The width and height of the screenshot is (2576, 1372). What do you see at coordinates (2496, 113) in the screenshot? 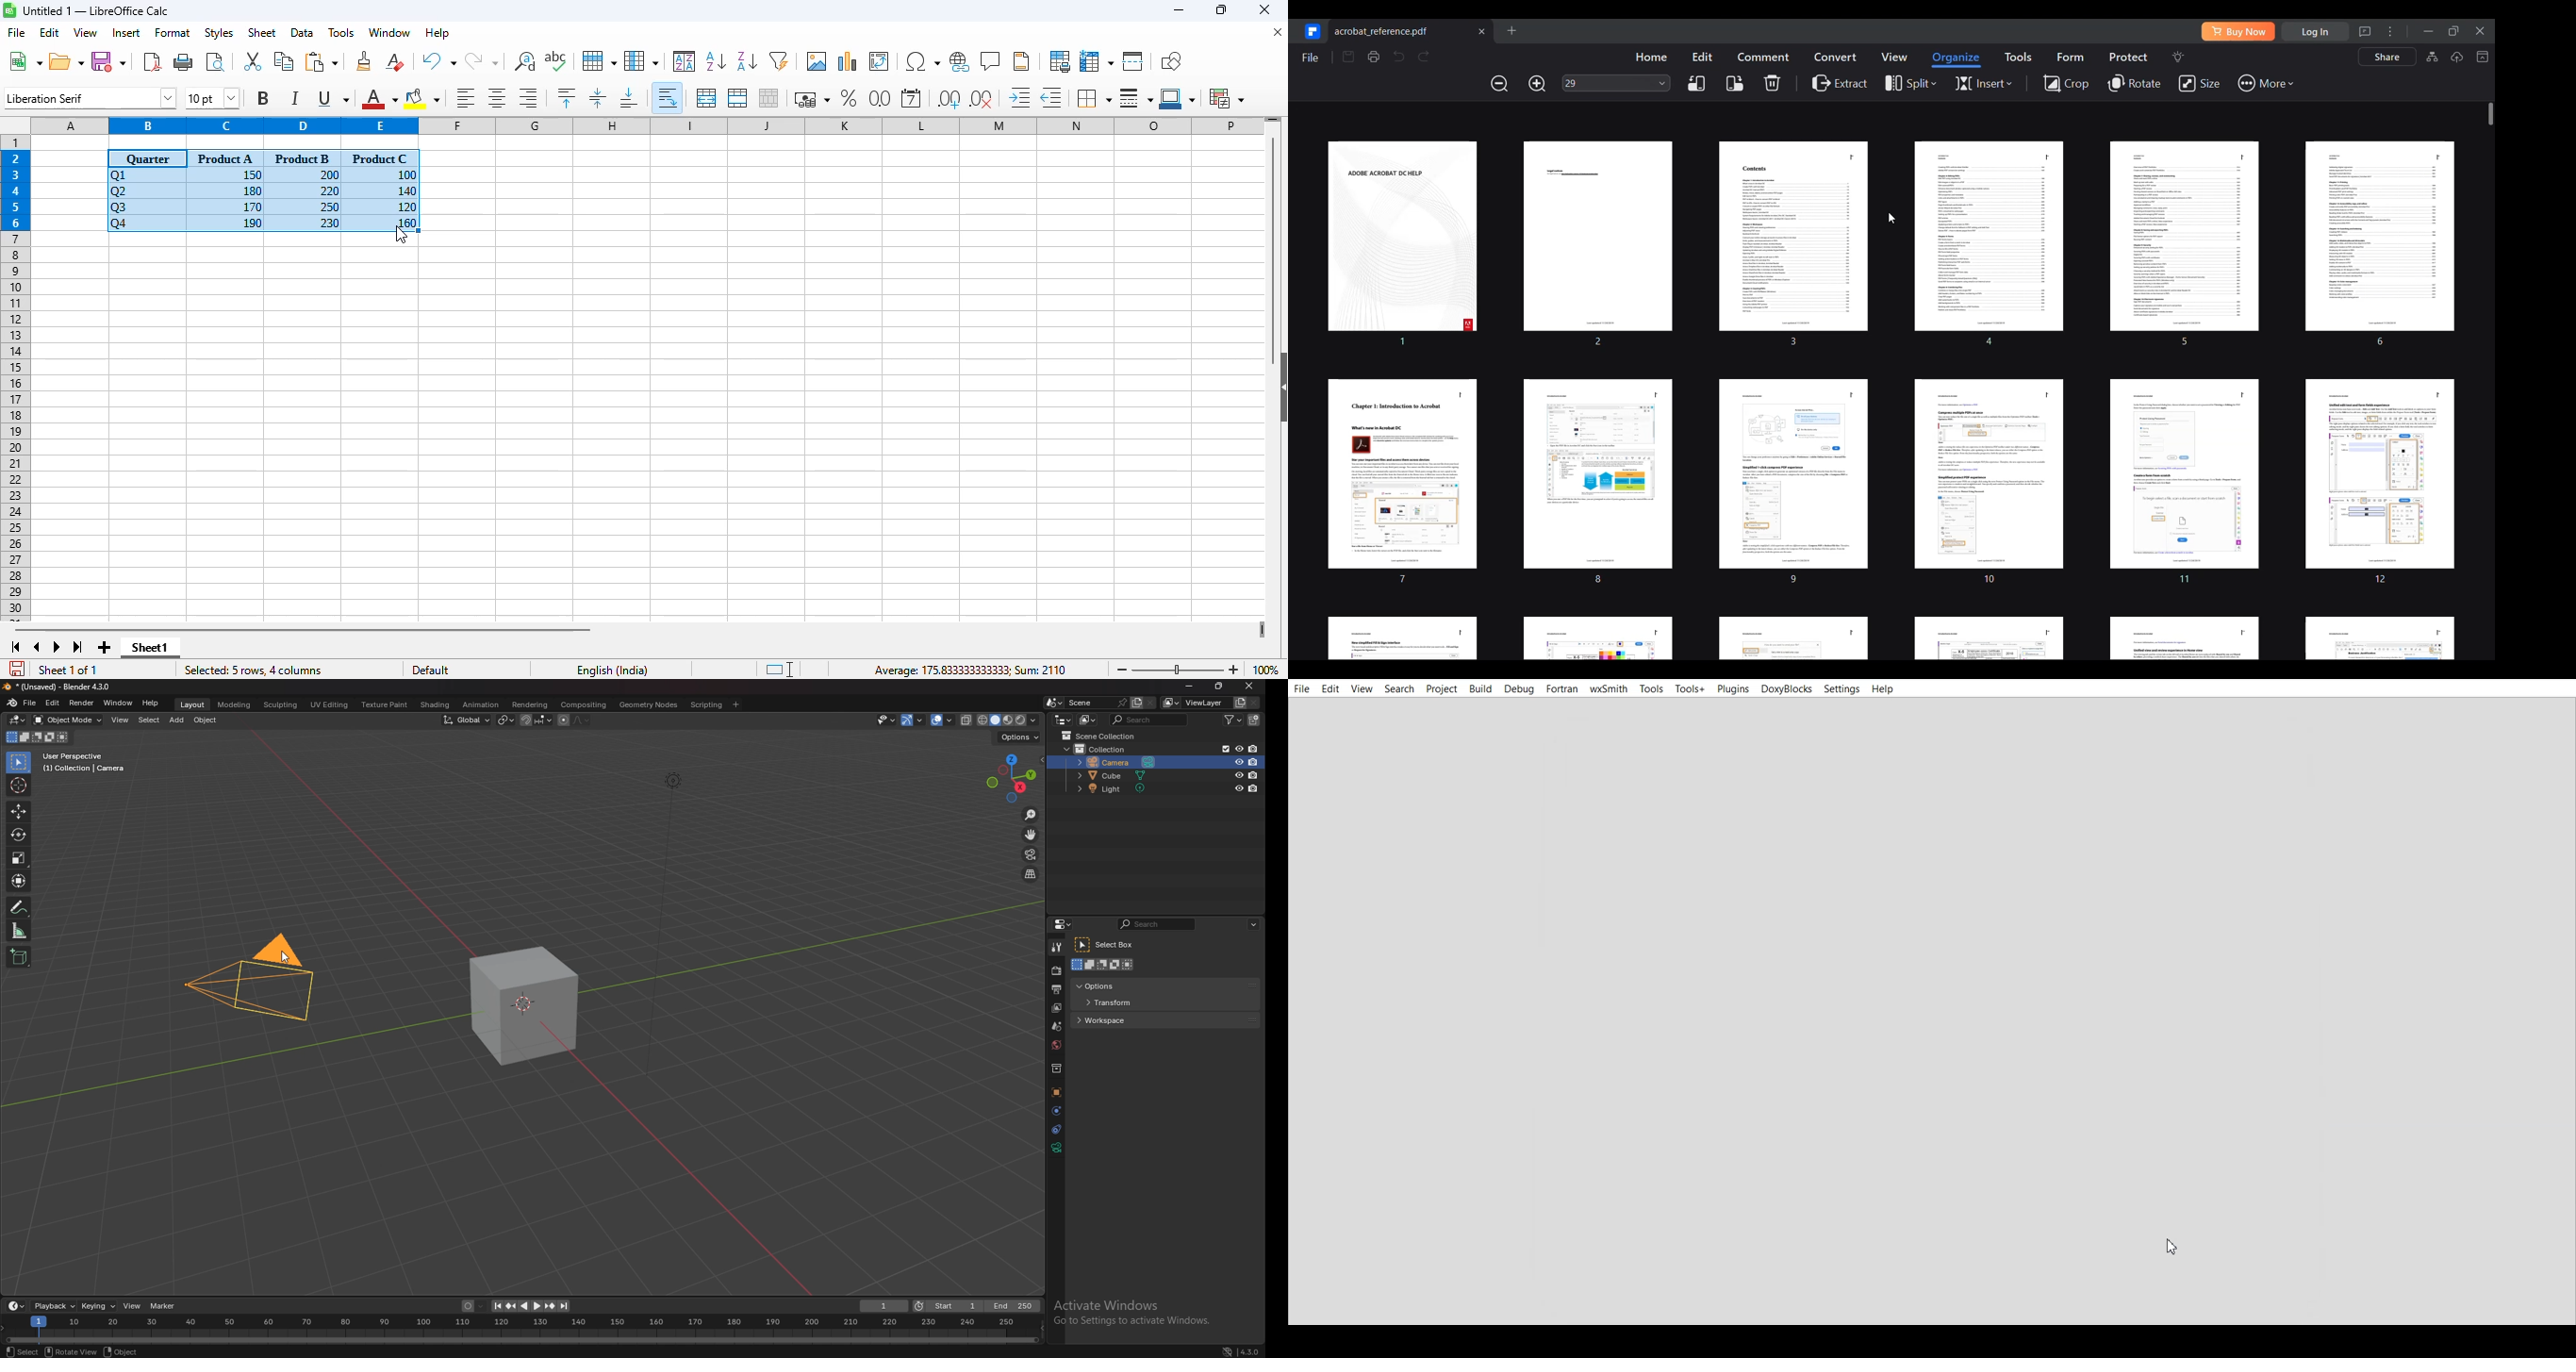
I see `Vertical slide bar` at bounding box center [2496, 113].